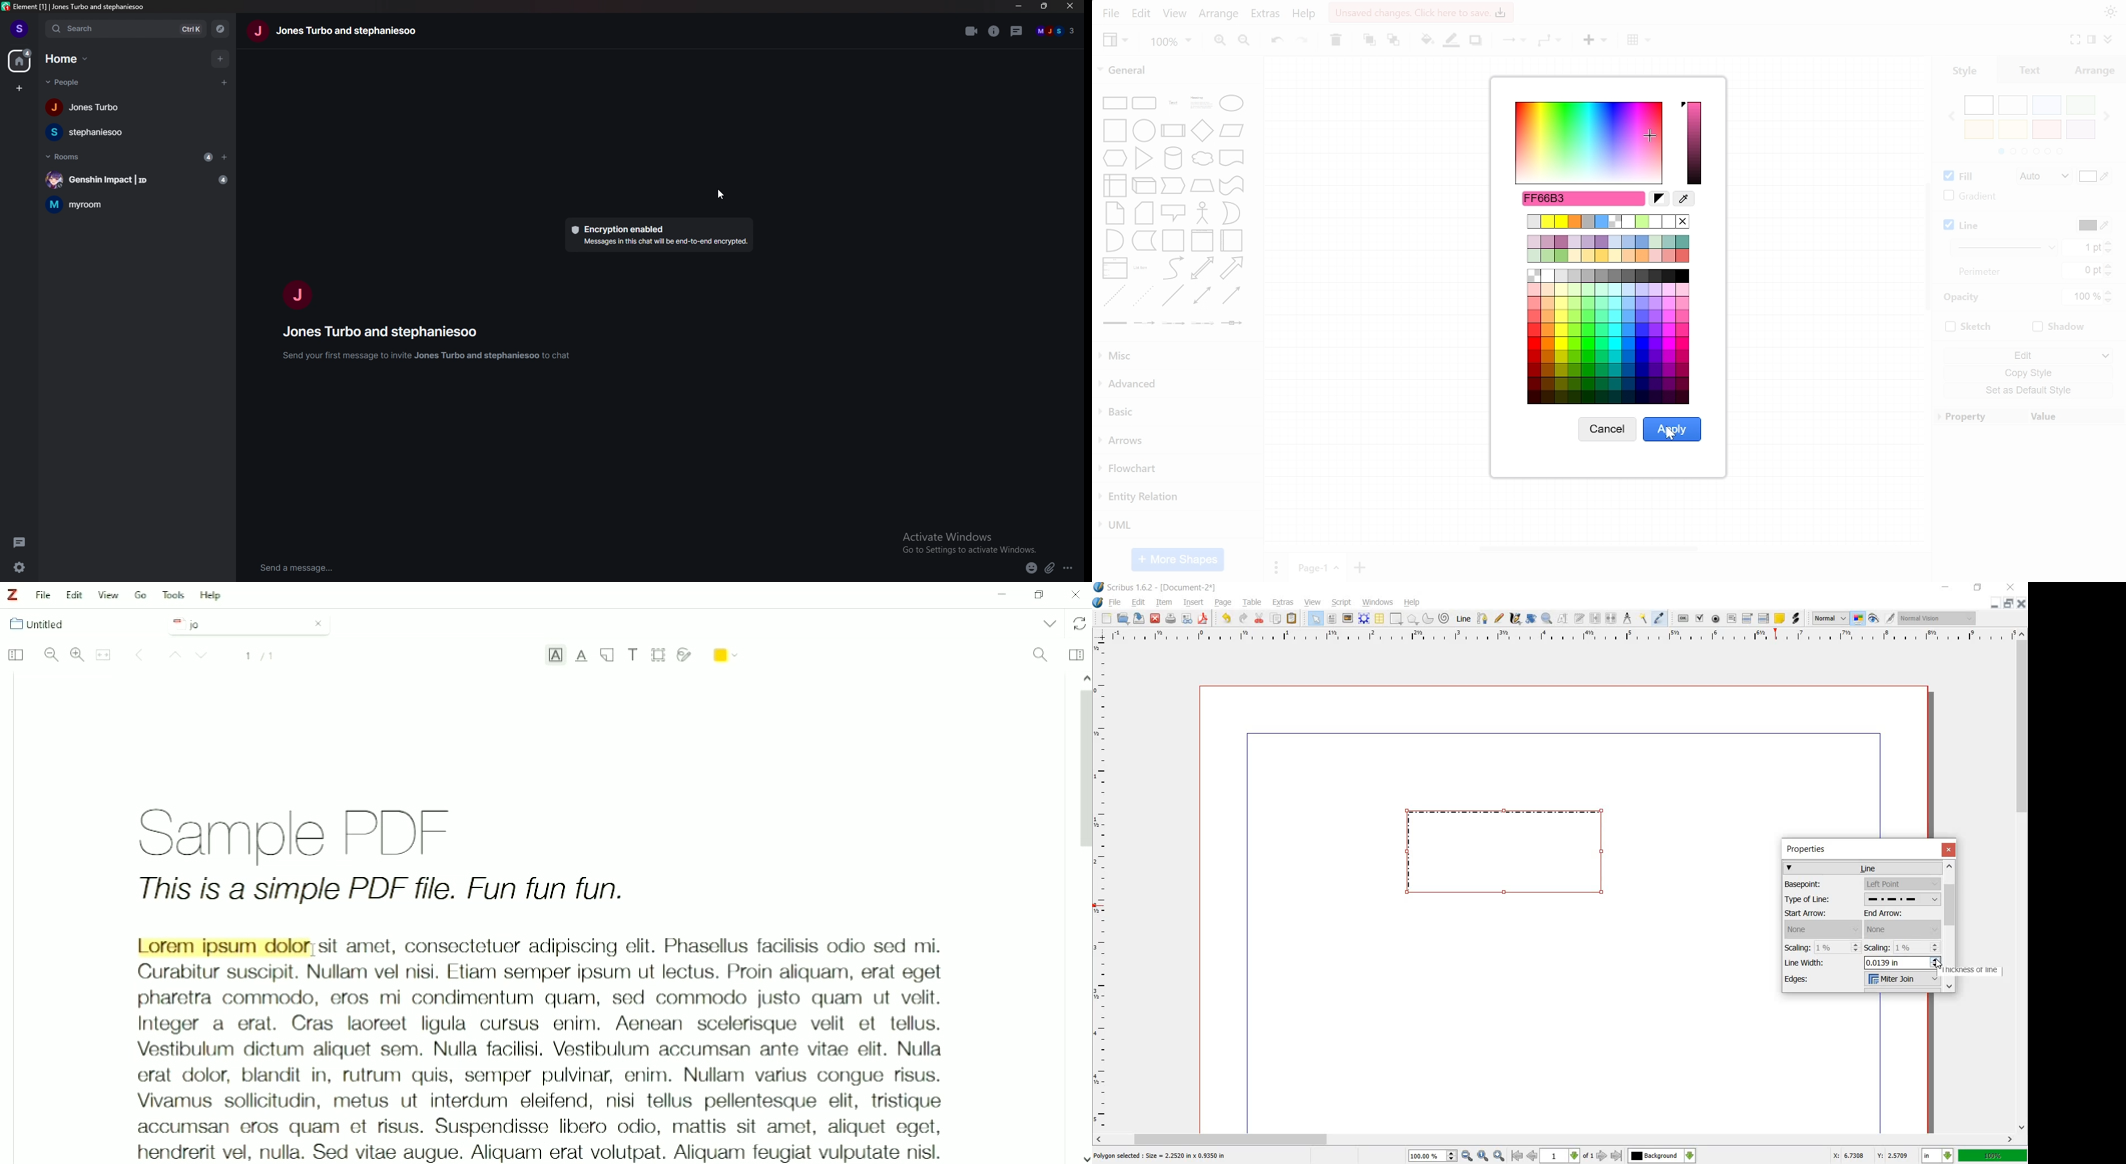  I want to click on File, so click(44, 595).